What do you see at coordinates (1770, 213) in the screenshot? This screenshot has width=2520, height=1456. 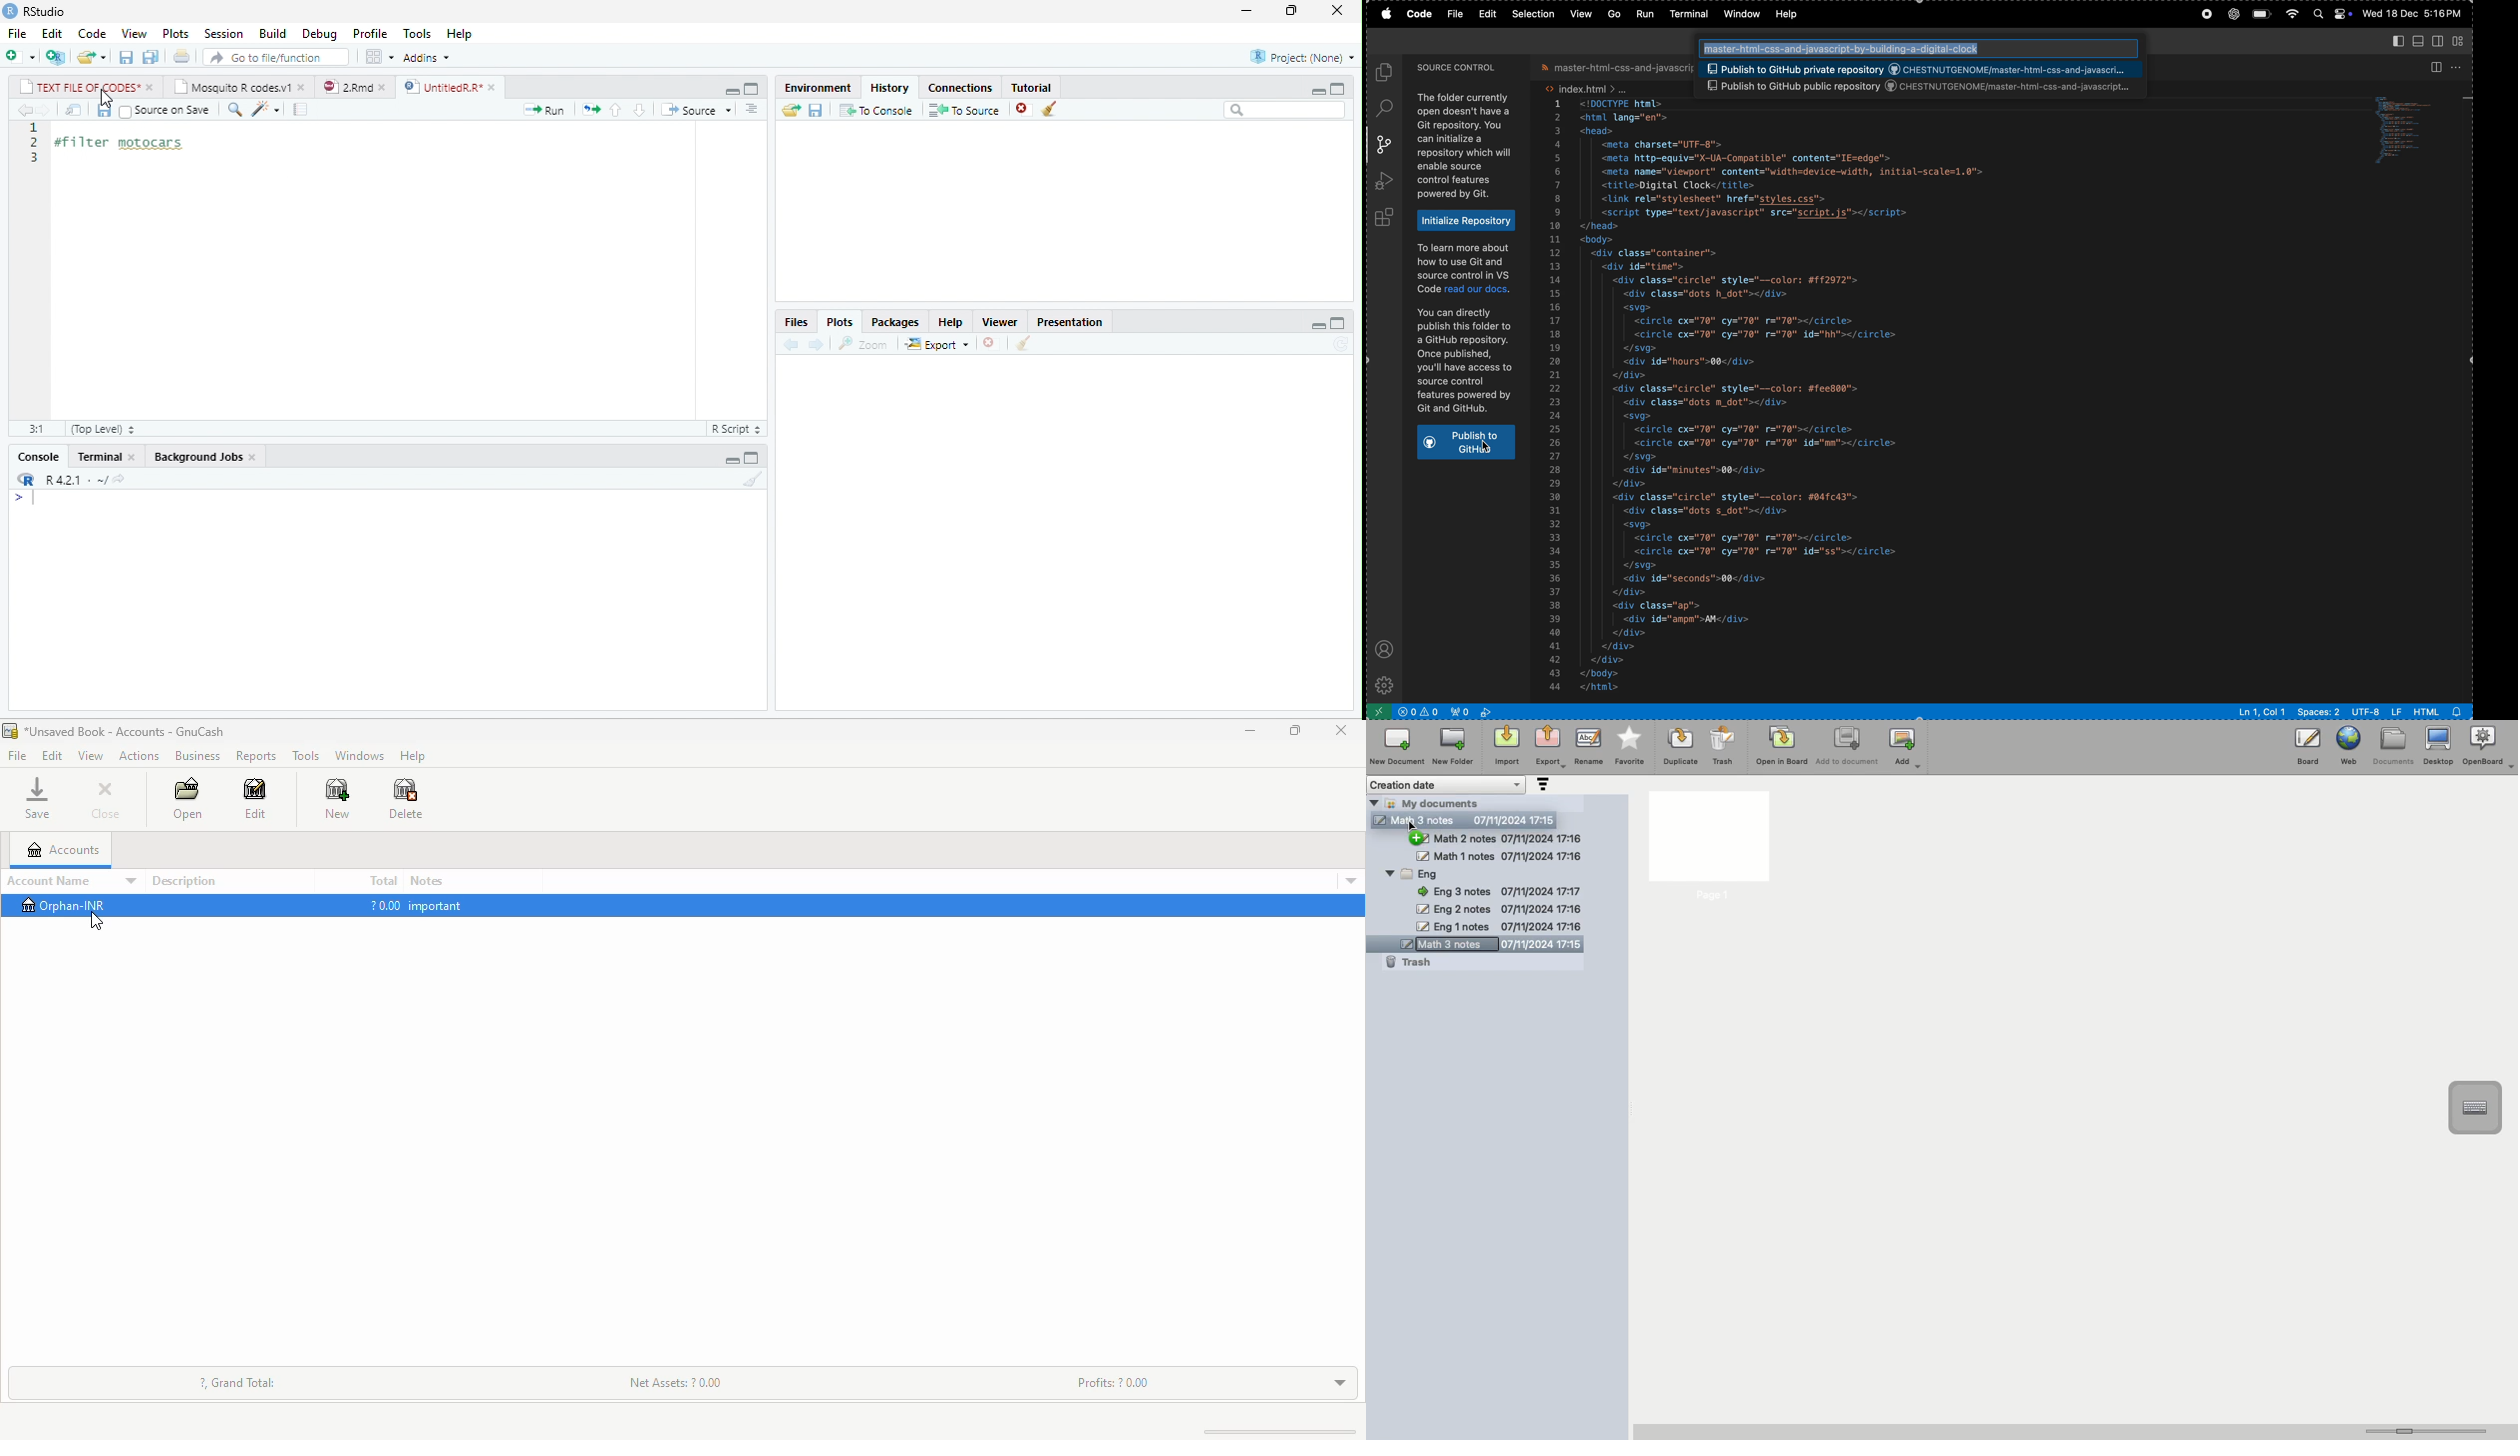 I see `<script type="text/javascript" src="script.js"></script>` at bounding box center [1770, 213].